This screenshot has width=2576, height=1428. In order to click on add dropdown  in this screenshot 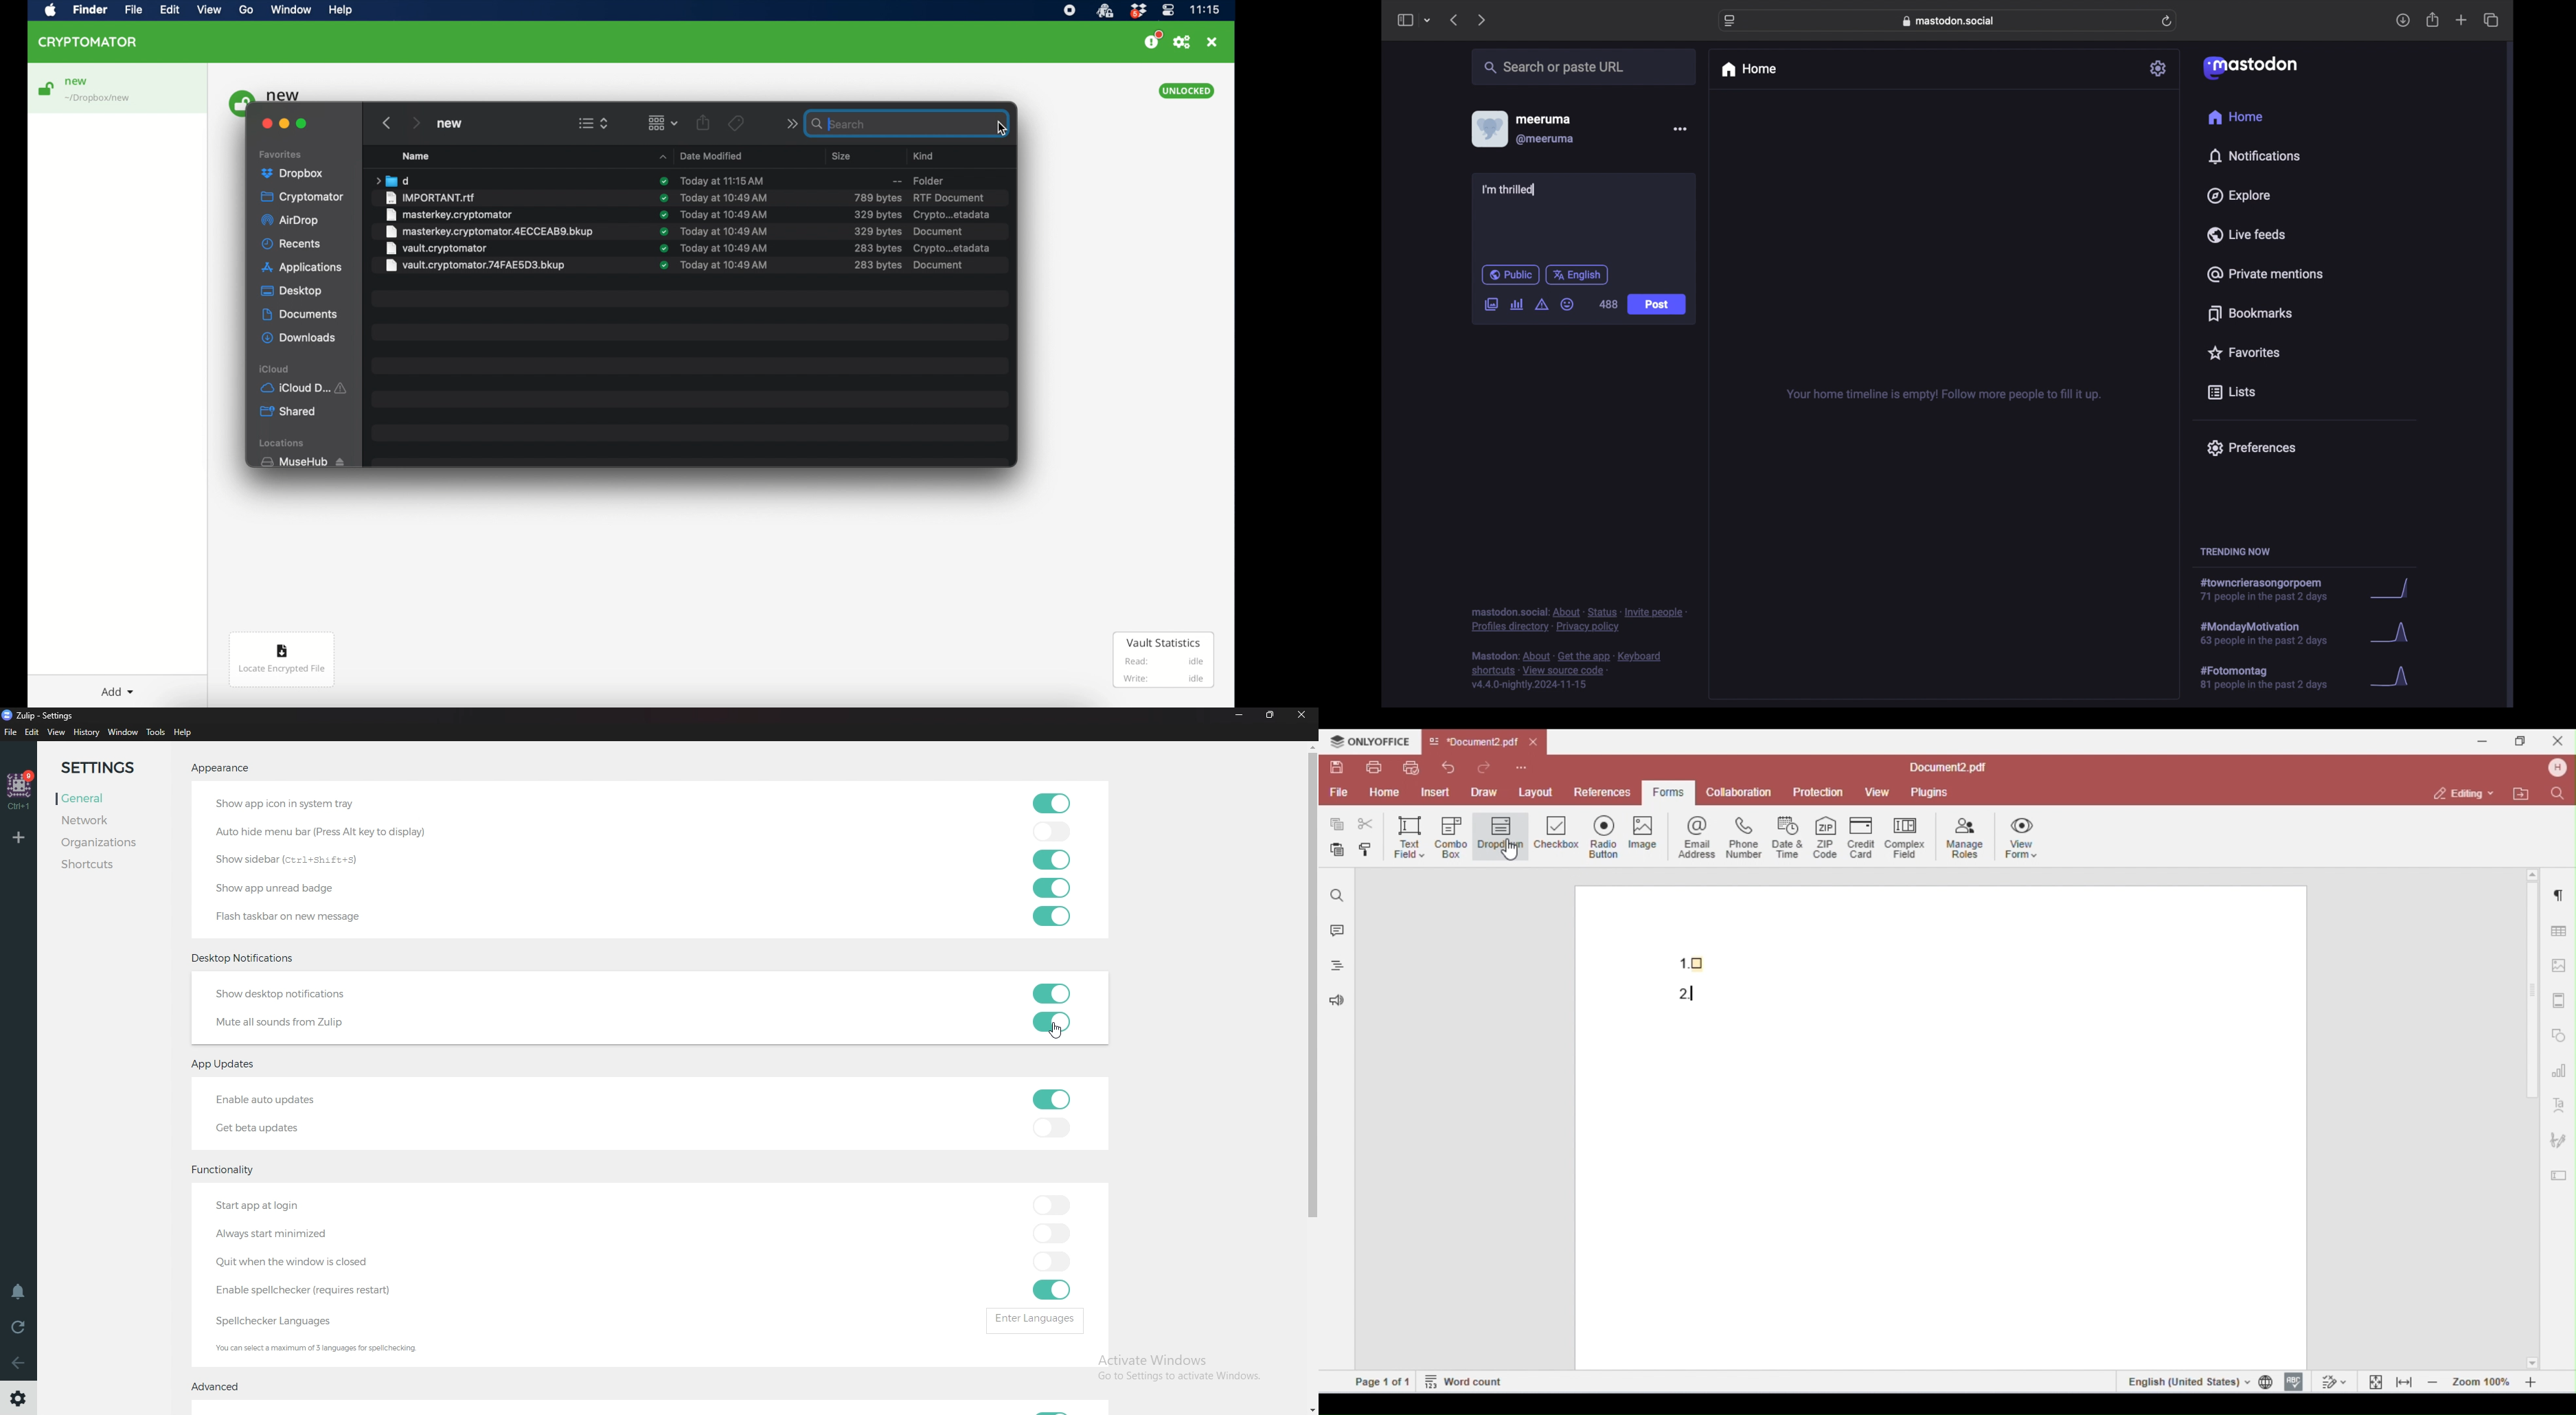, I will do `click(117, 692)`.